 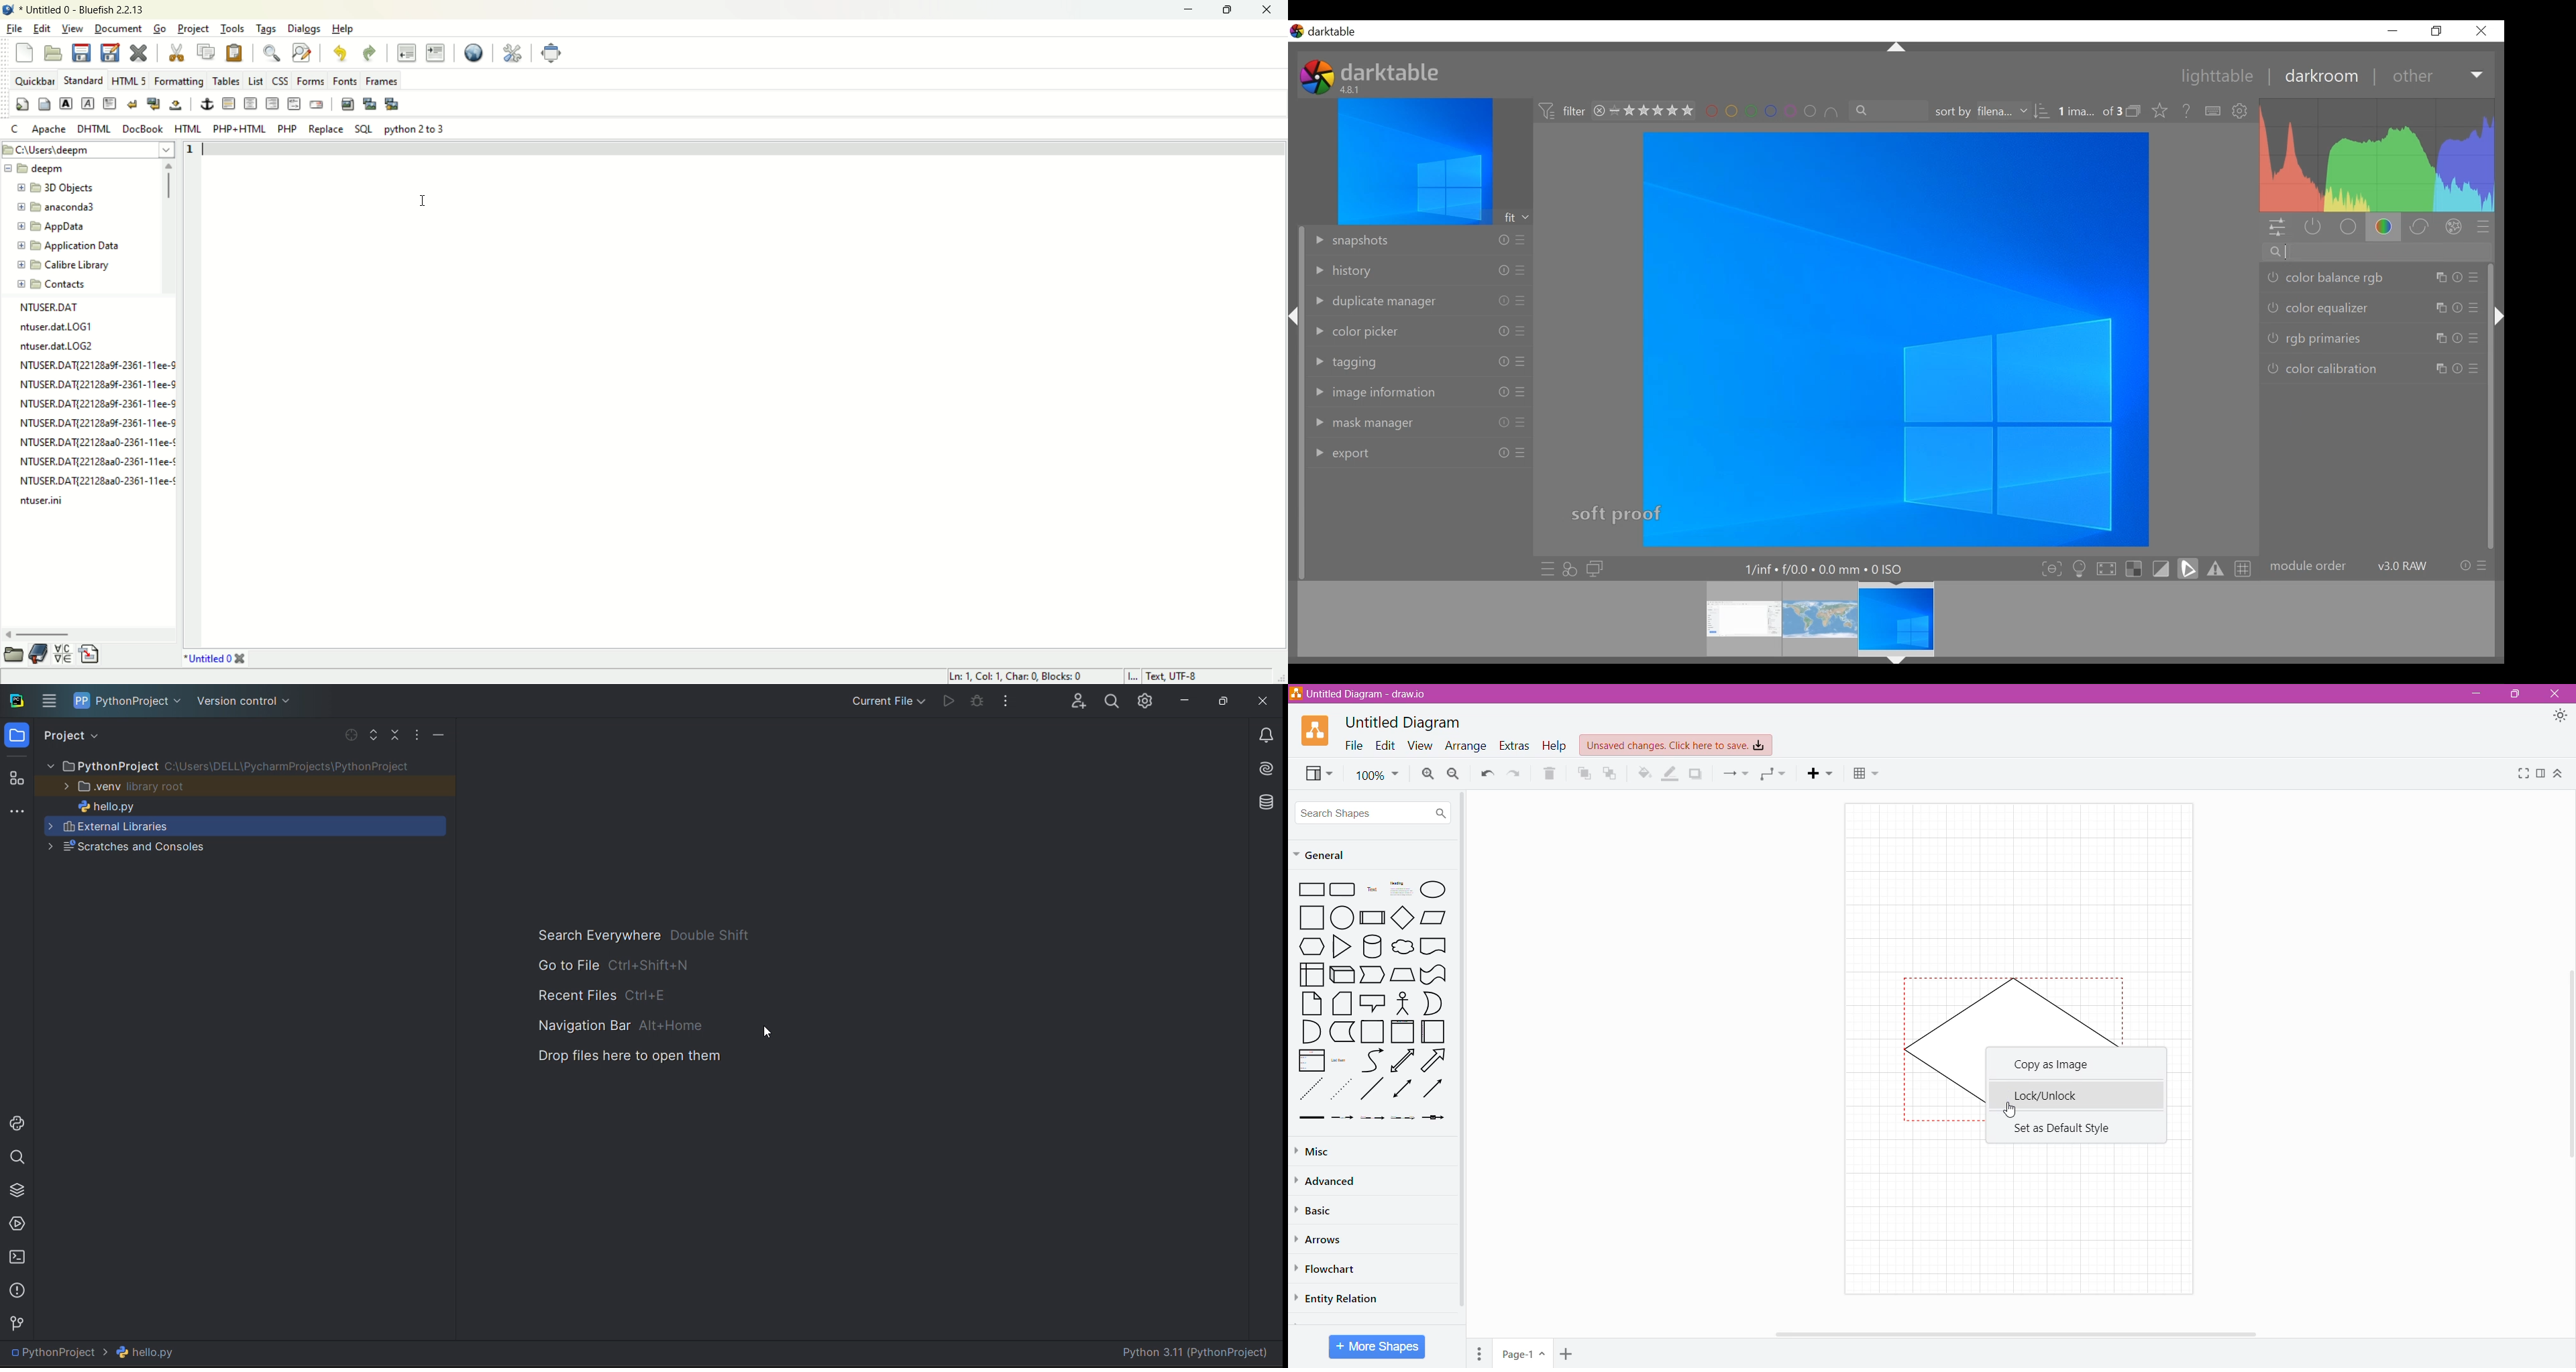 I want to click on info, so click(x=2465, y=566).